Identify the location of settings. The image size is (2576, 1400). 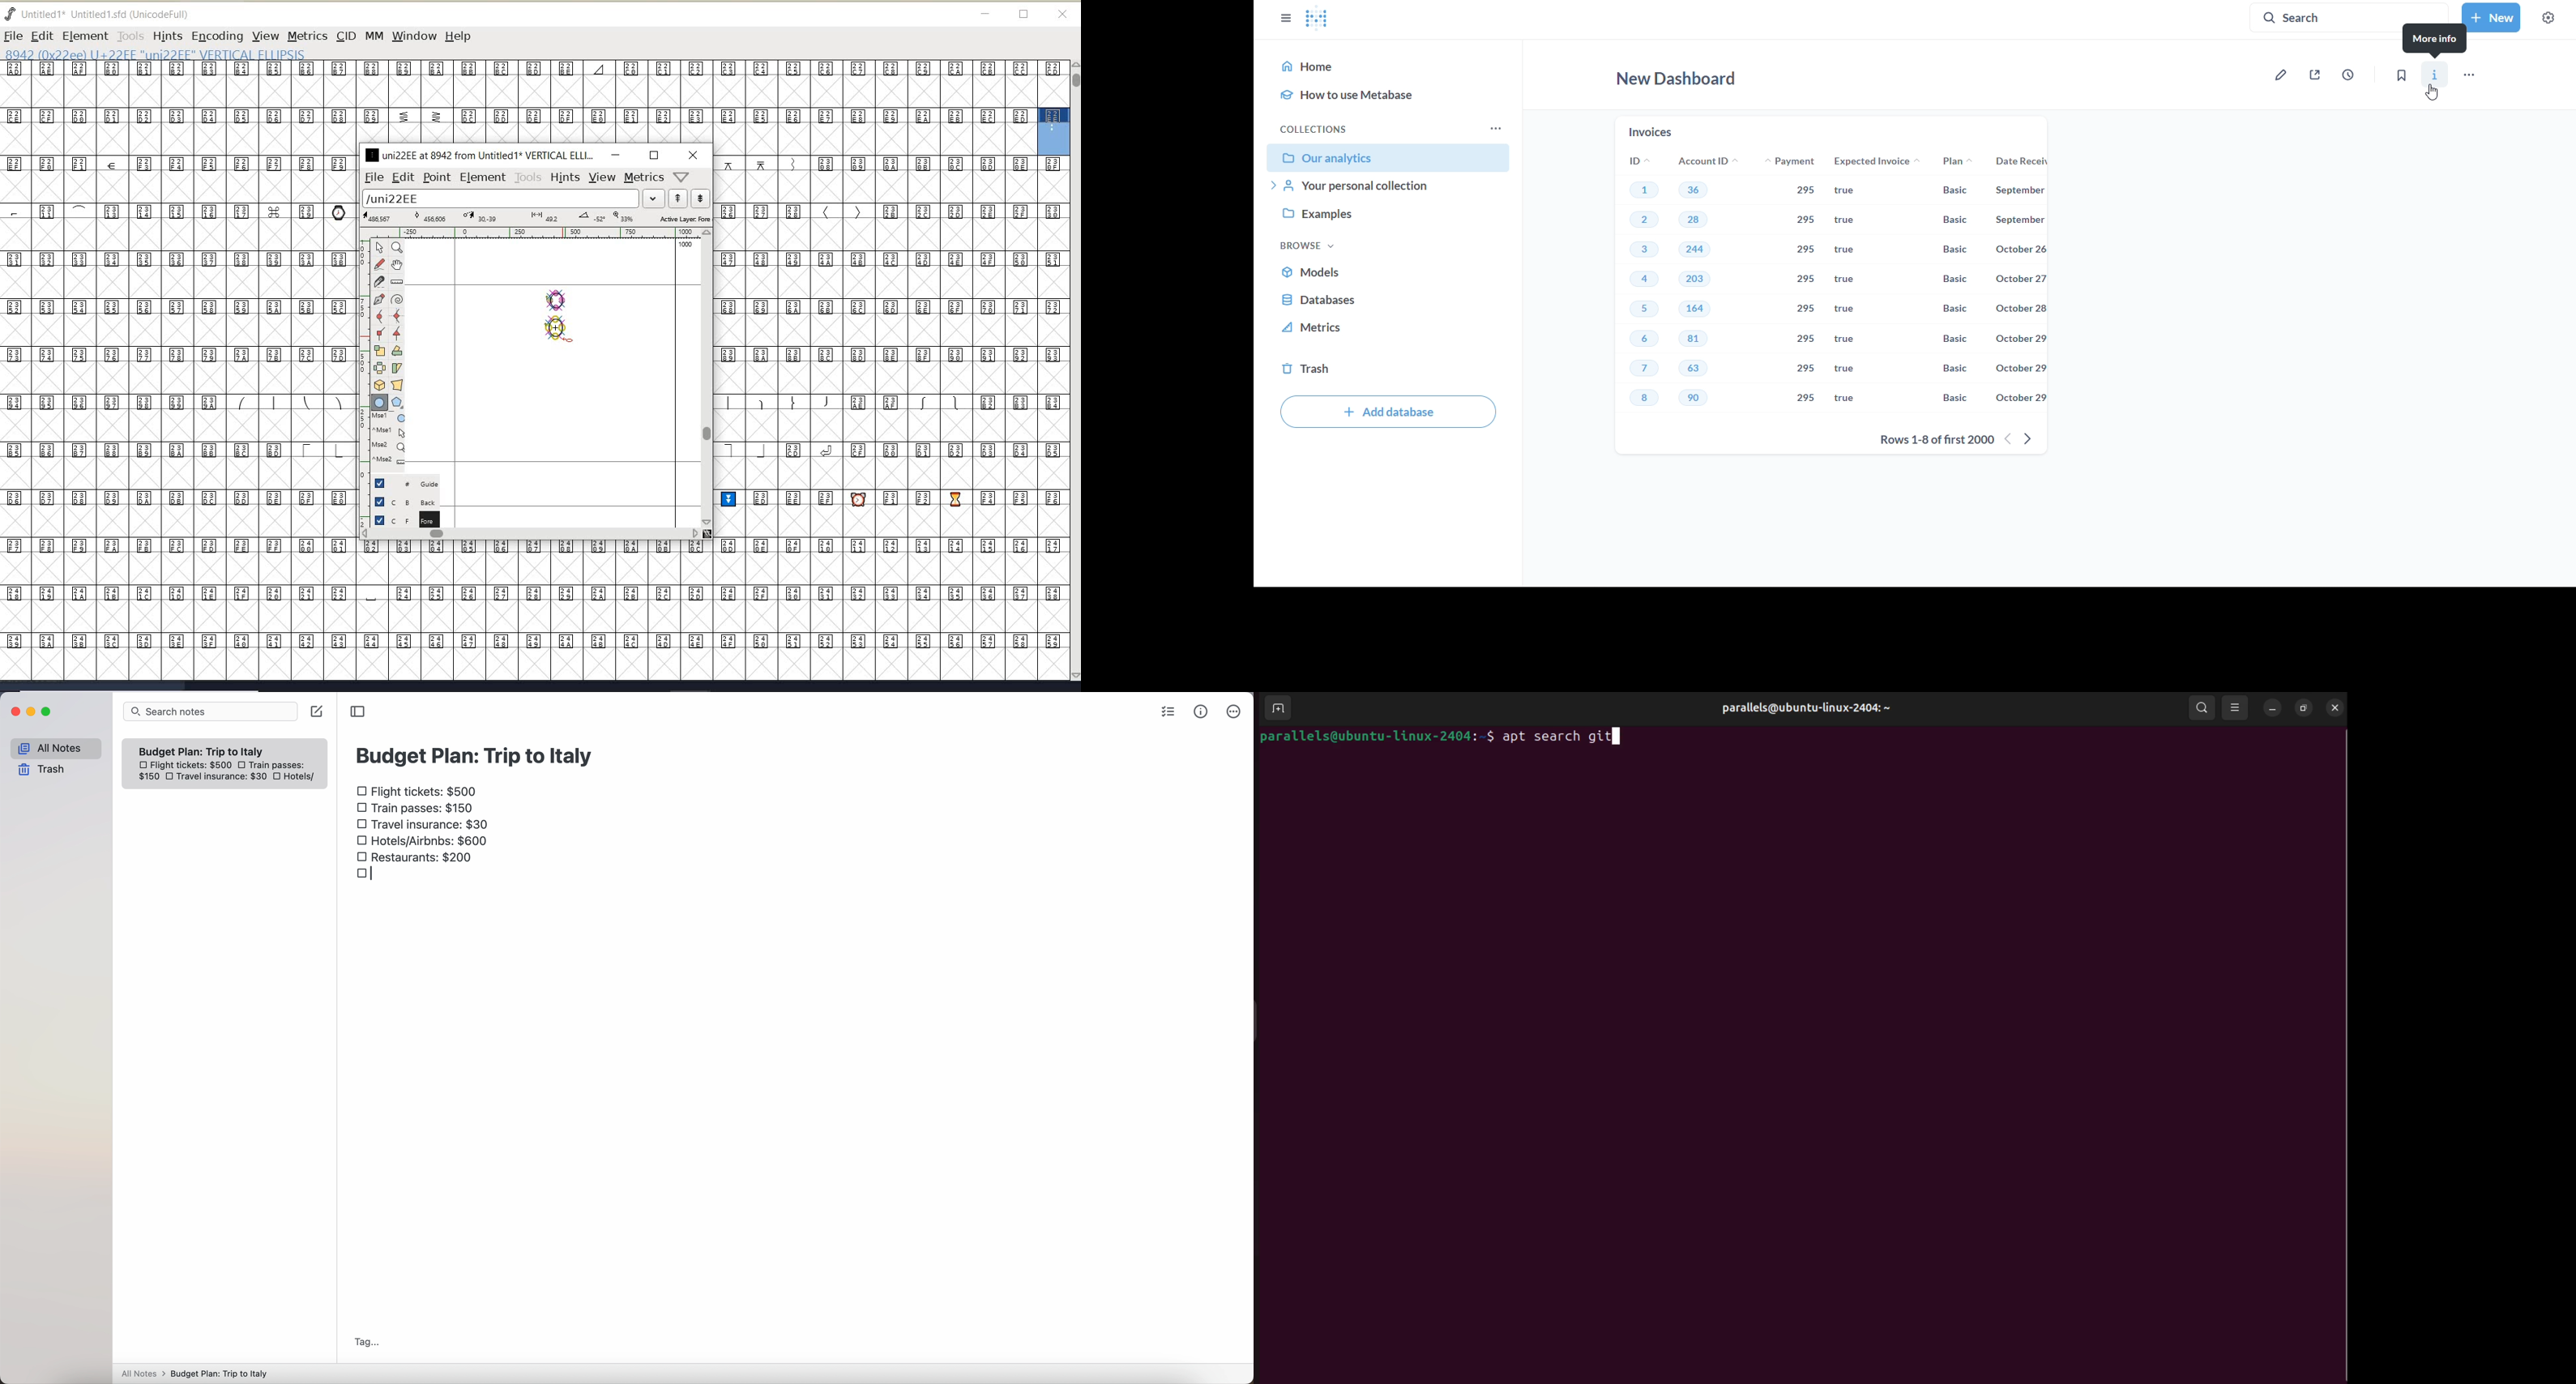
(2548, 18).